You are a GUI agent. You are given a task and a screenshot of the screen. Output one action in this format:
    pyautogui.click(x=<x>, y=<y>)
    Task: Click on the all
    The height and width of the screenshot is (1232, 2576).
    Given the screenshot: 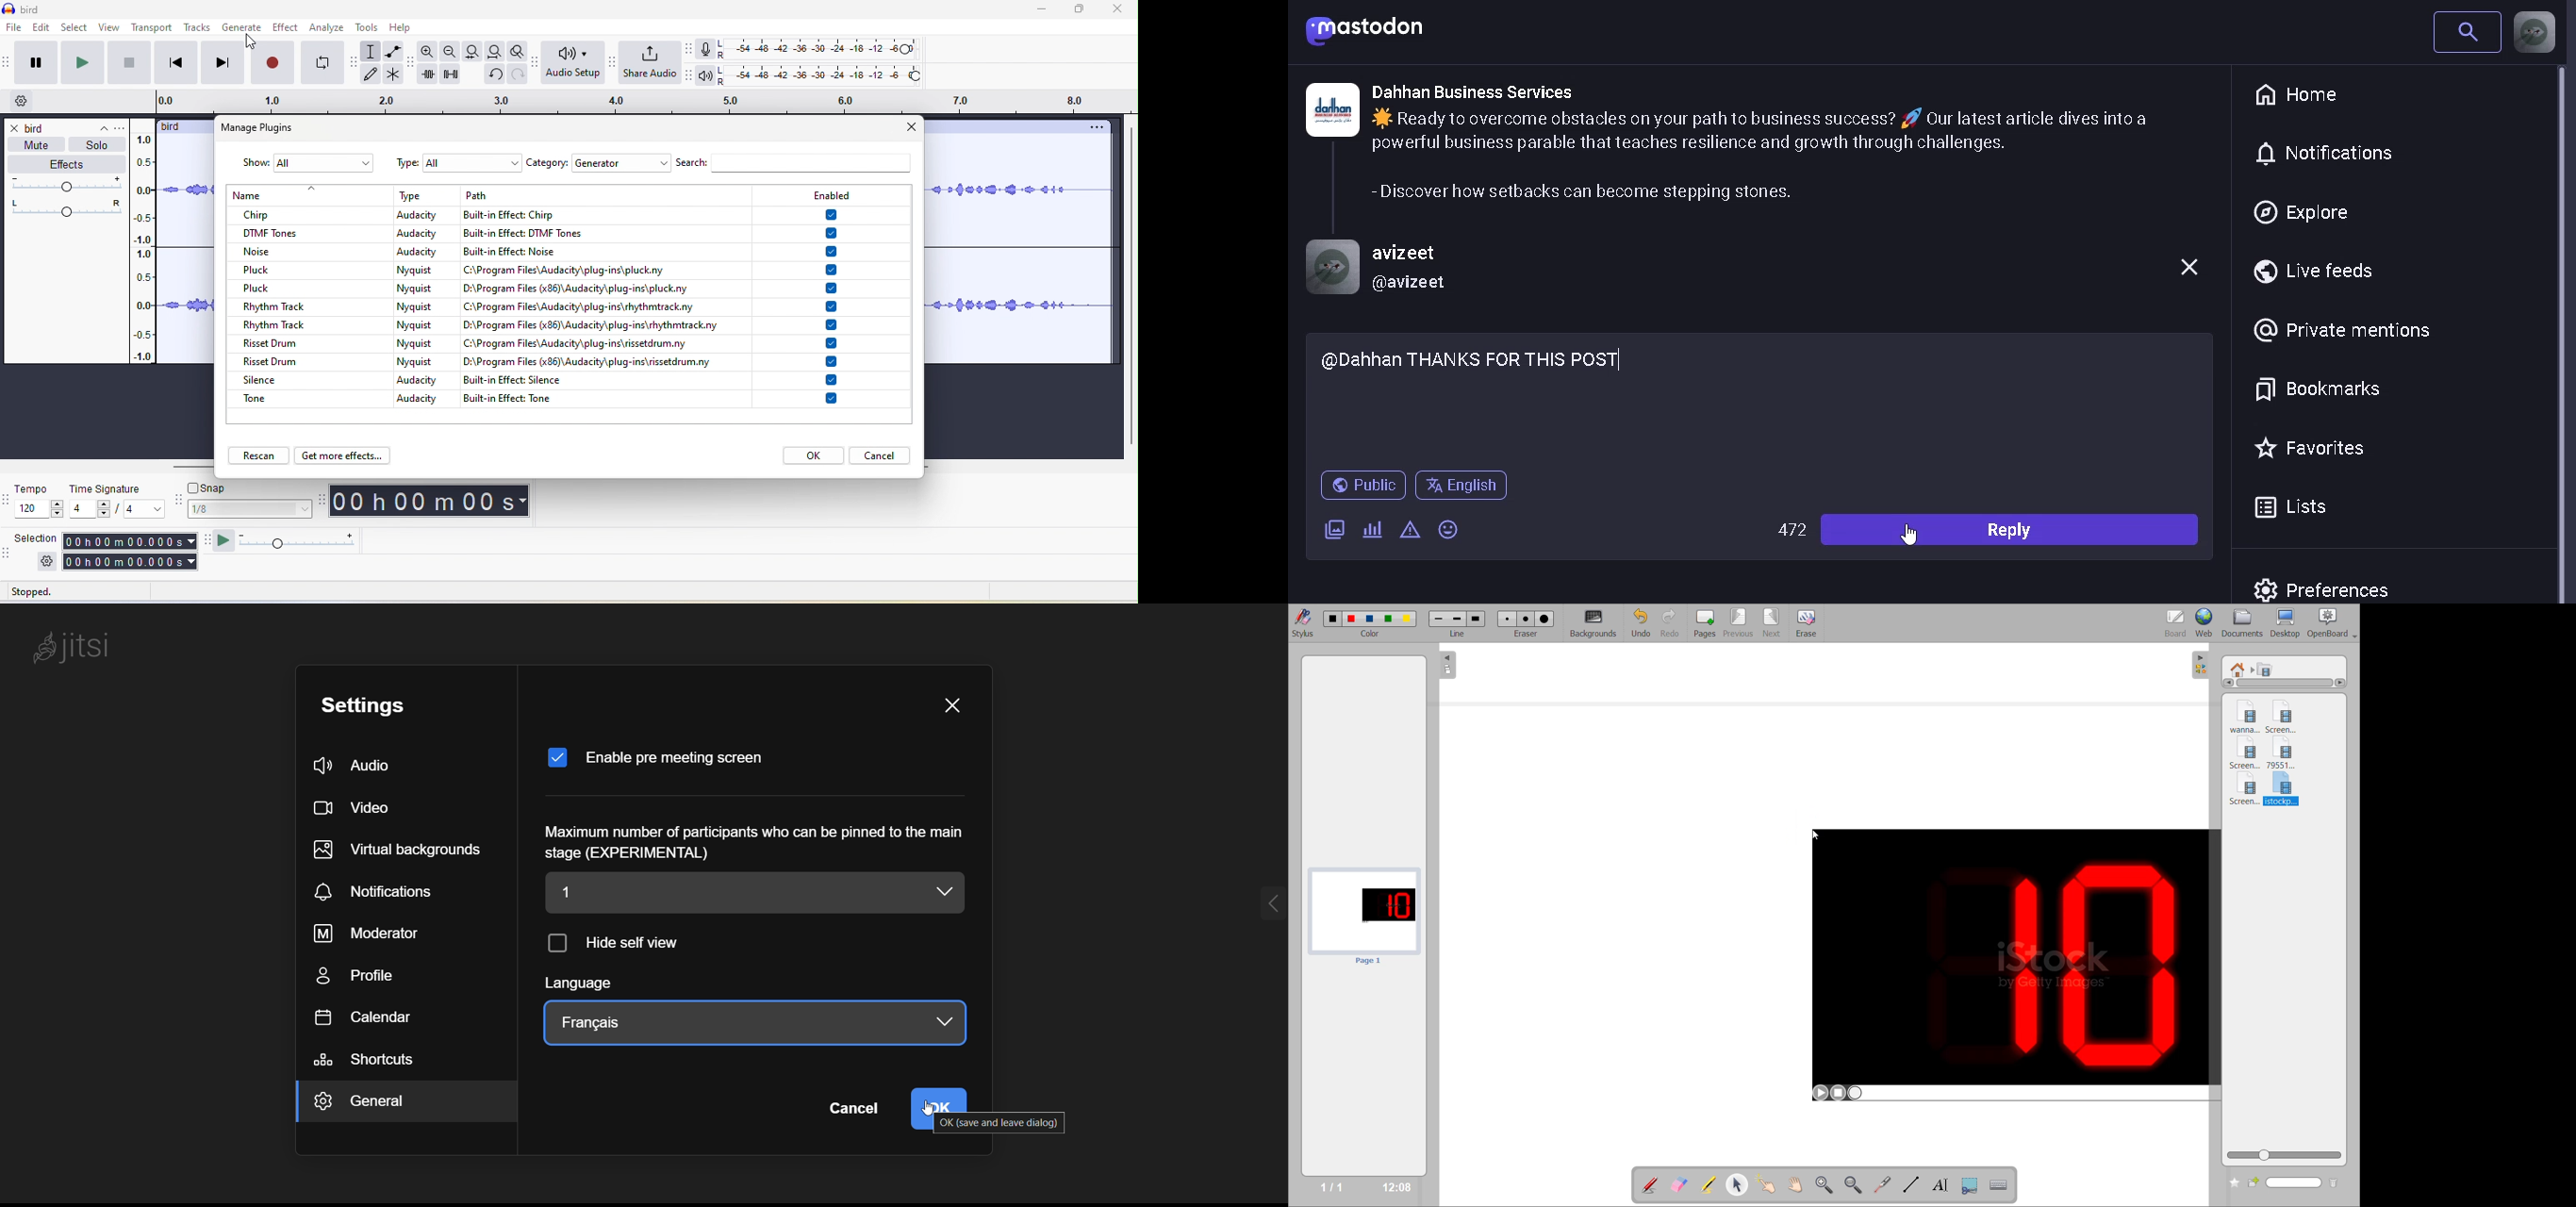 What is the action you would take?
    pyautogui.click(x=473, y=162)
    